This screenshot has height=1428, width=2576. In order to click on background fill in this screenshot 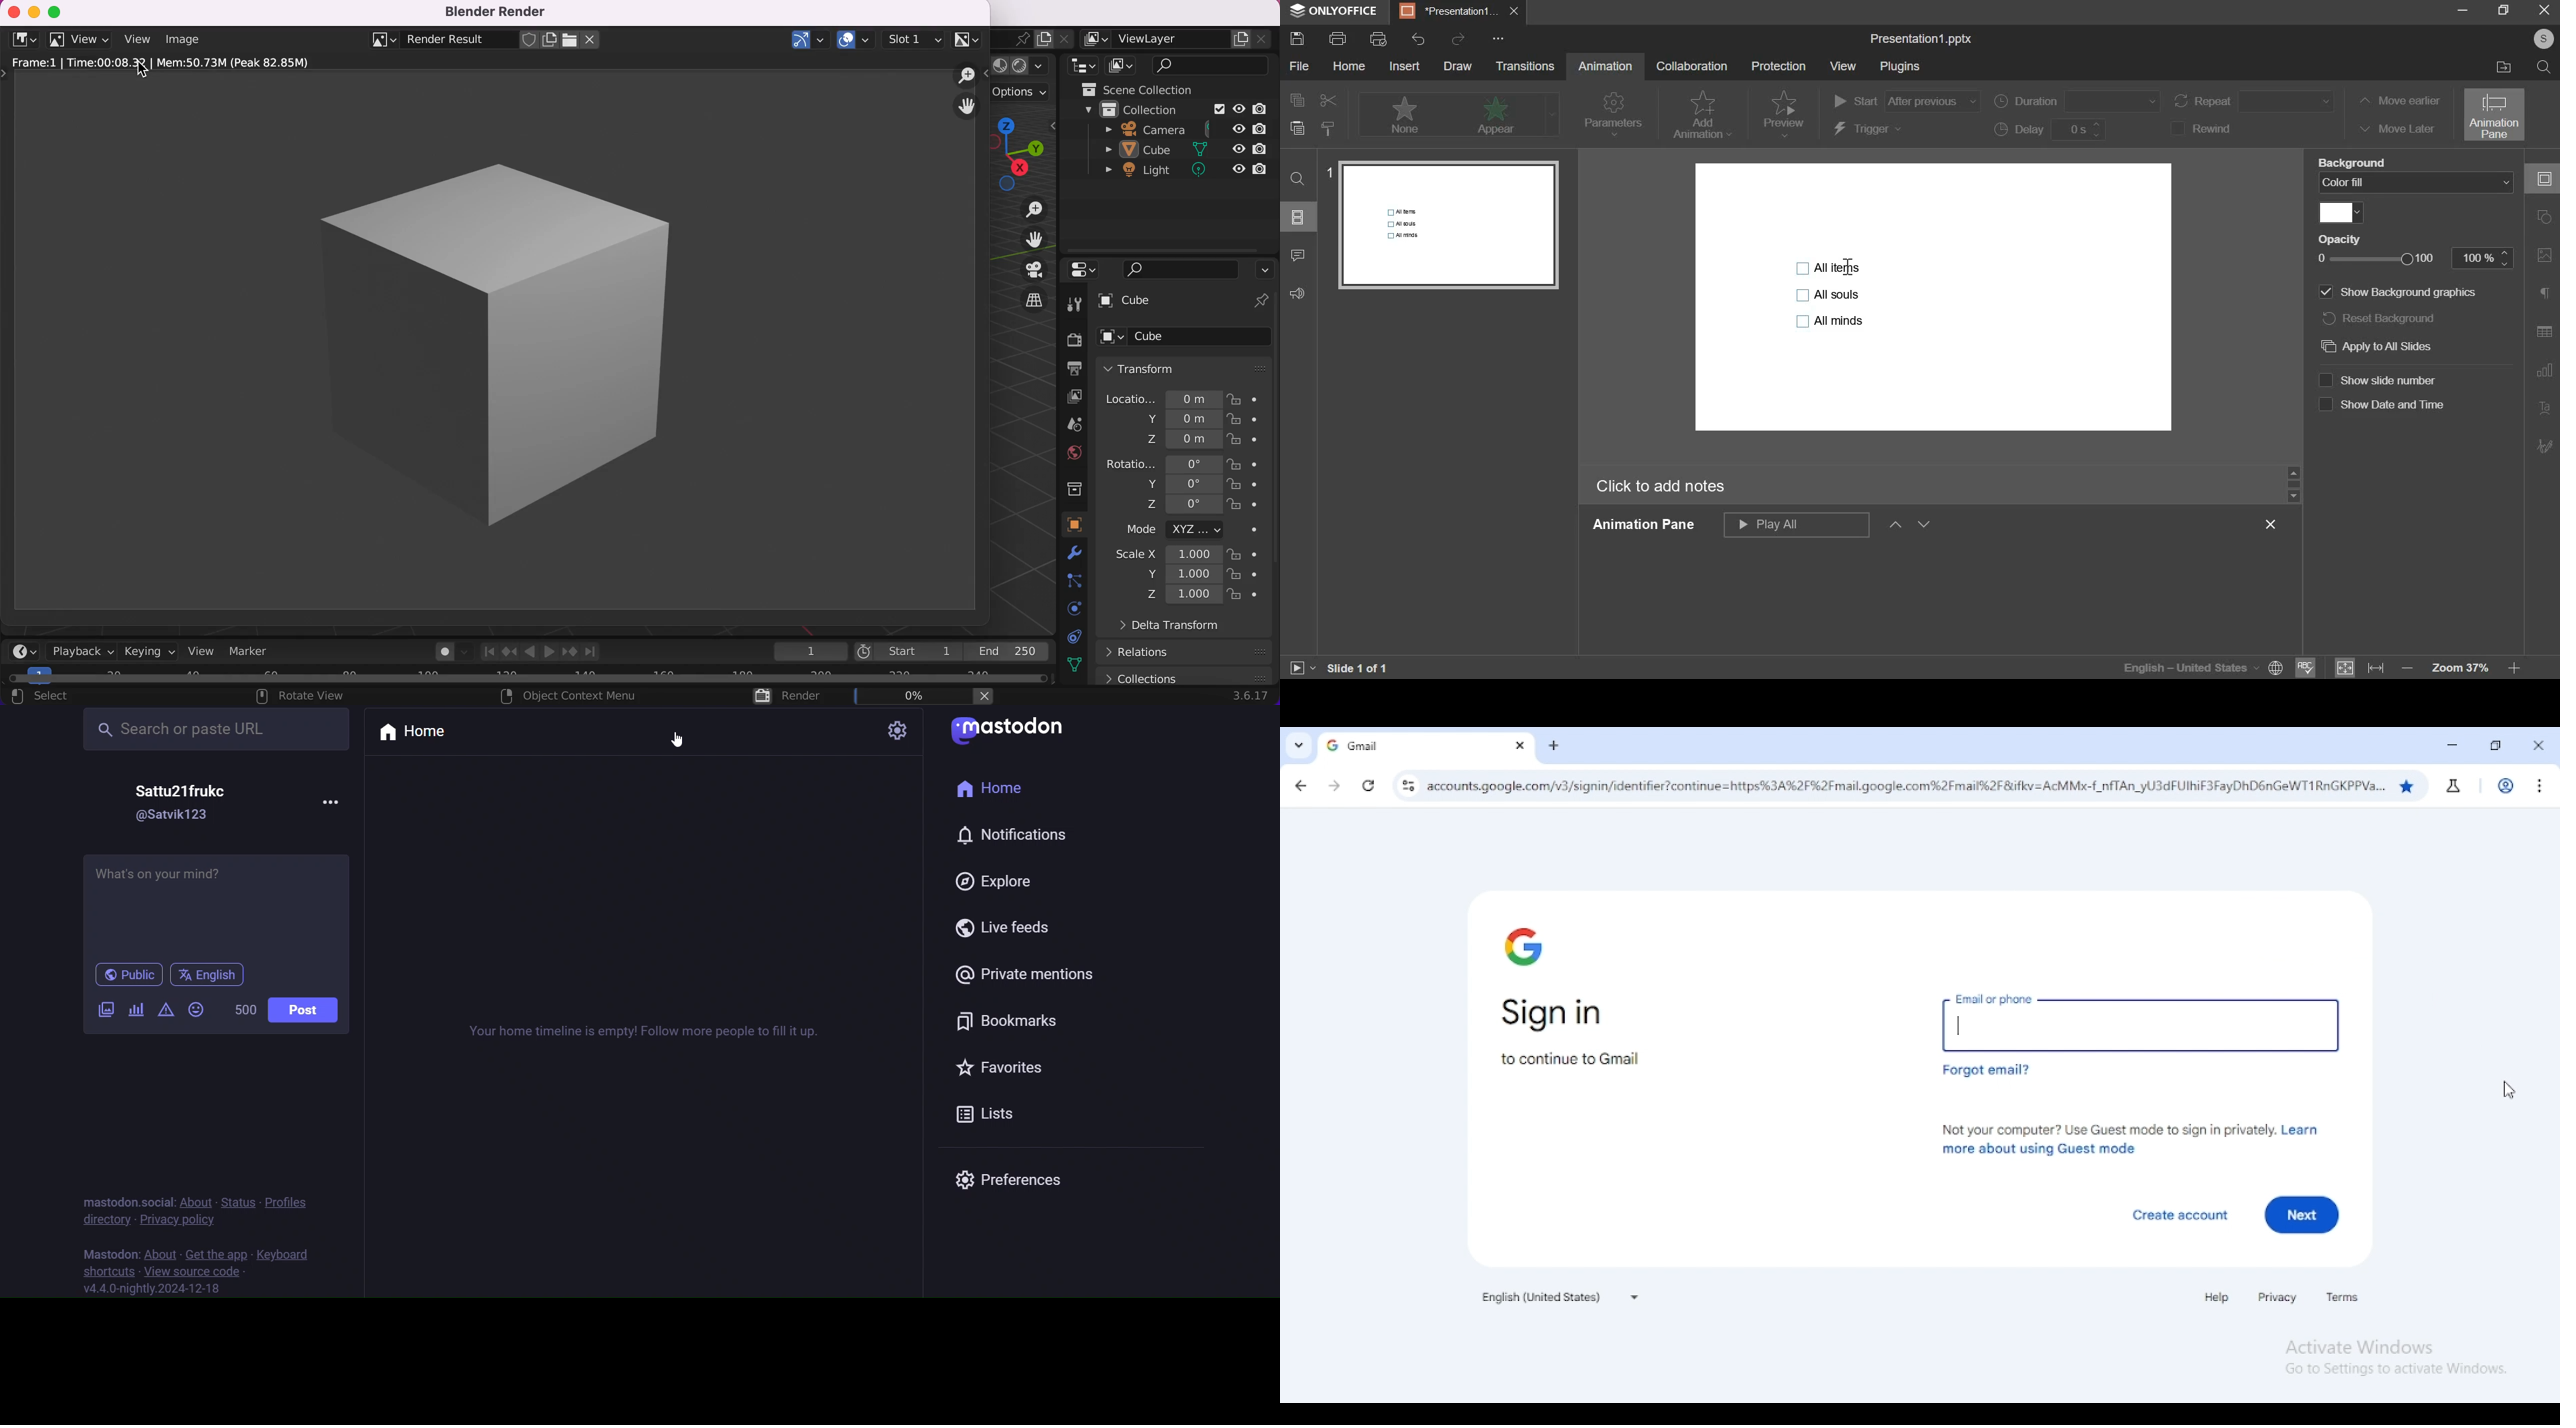, I will do `click(2418, 182)`.